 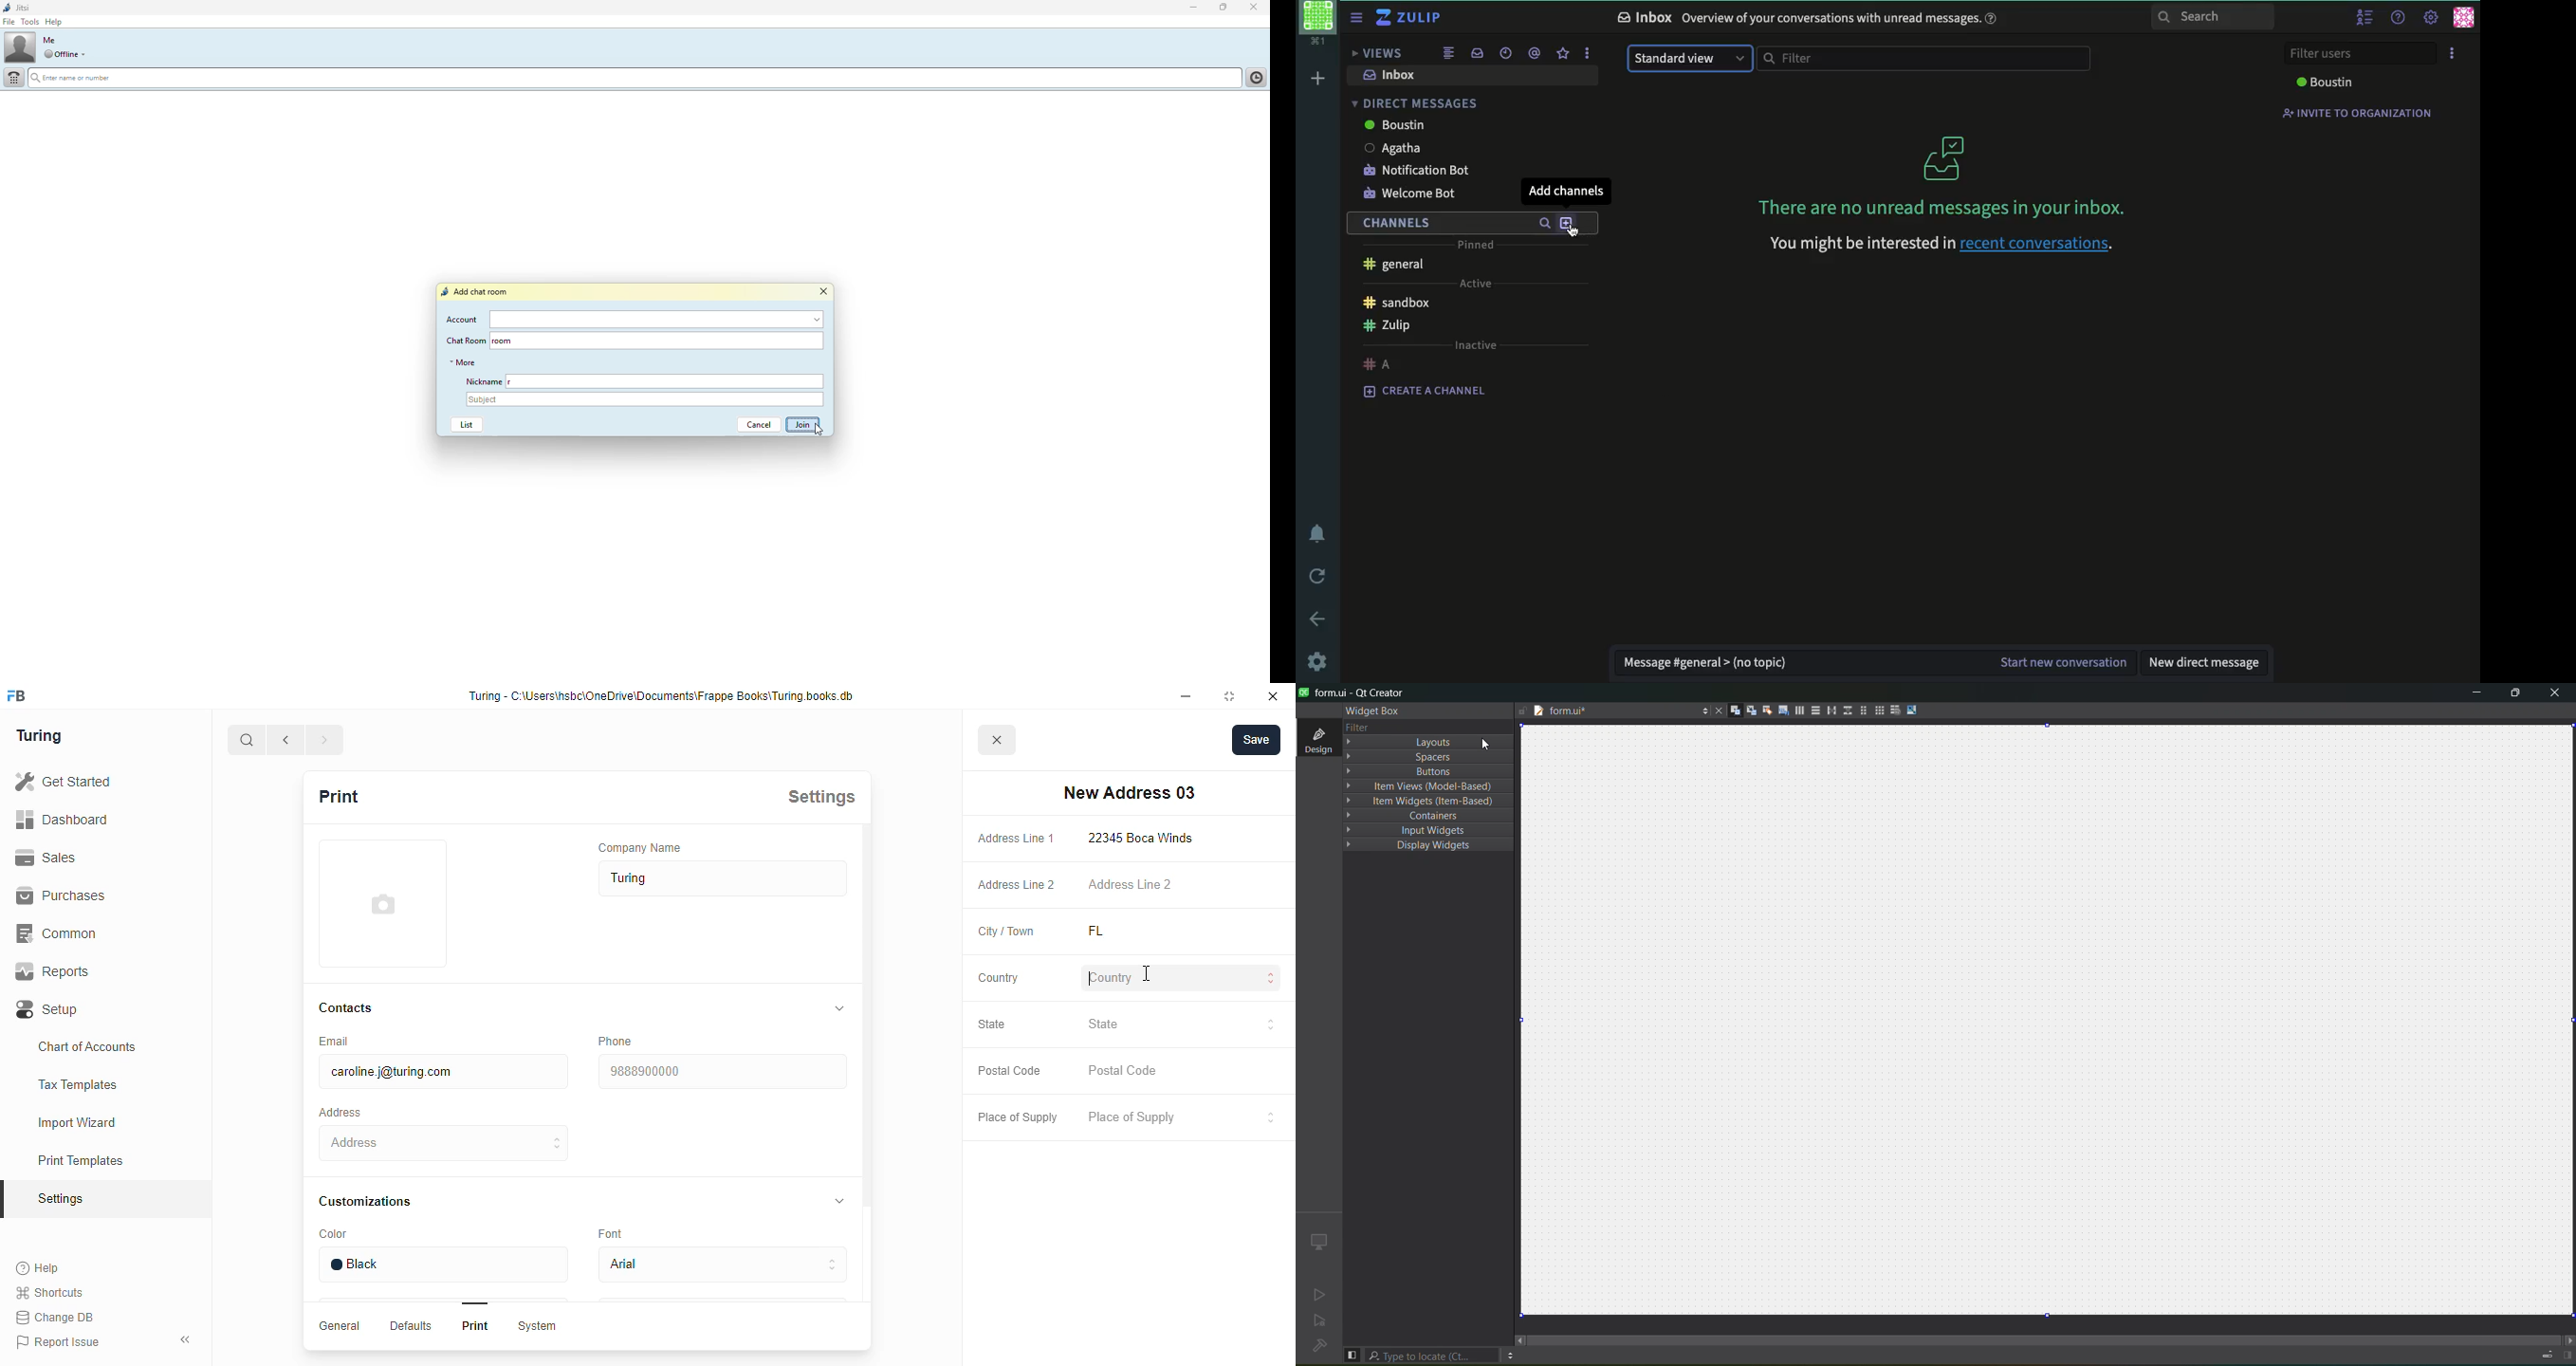 I want to click on report issue, so click(x=58, y=1342).